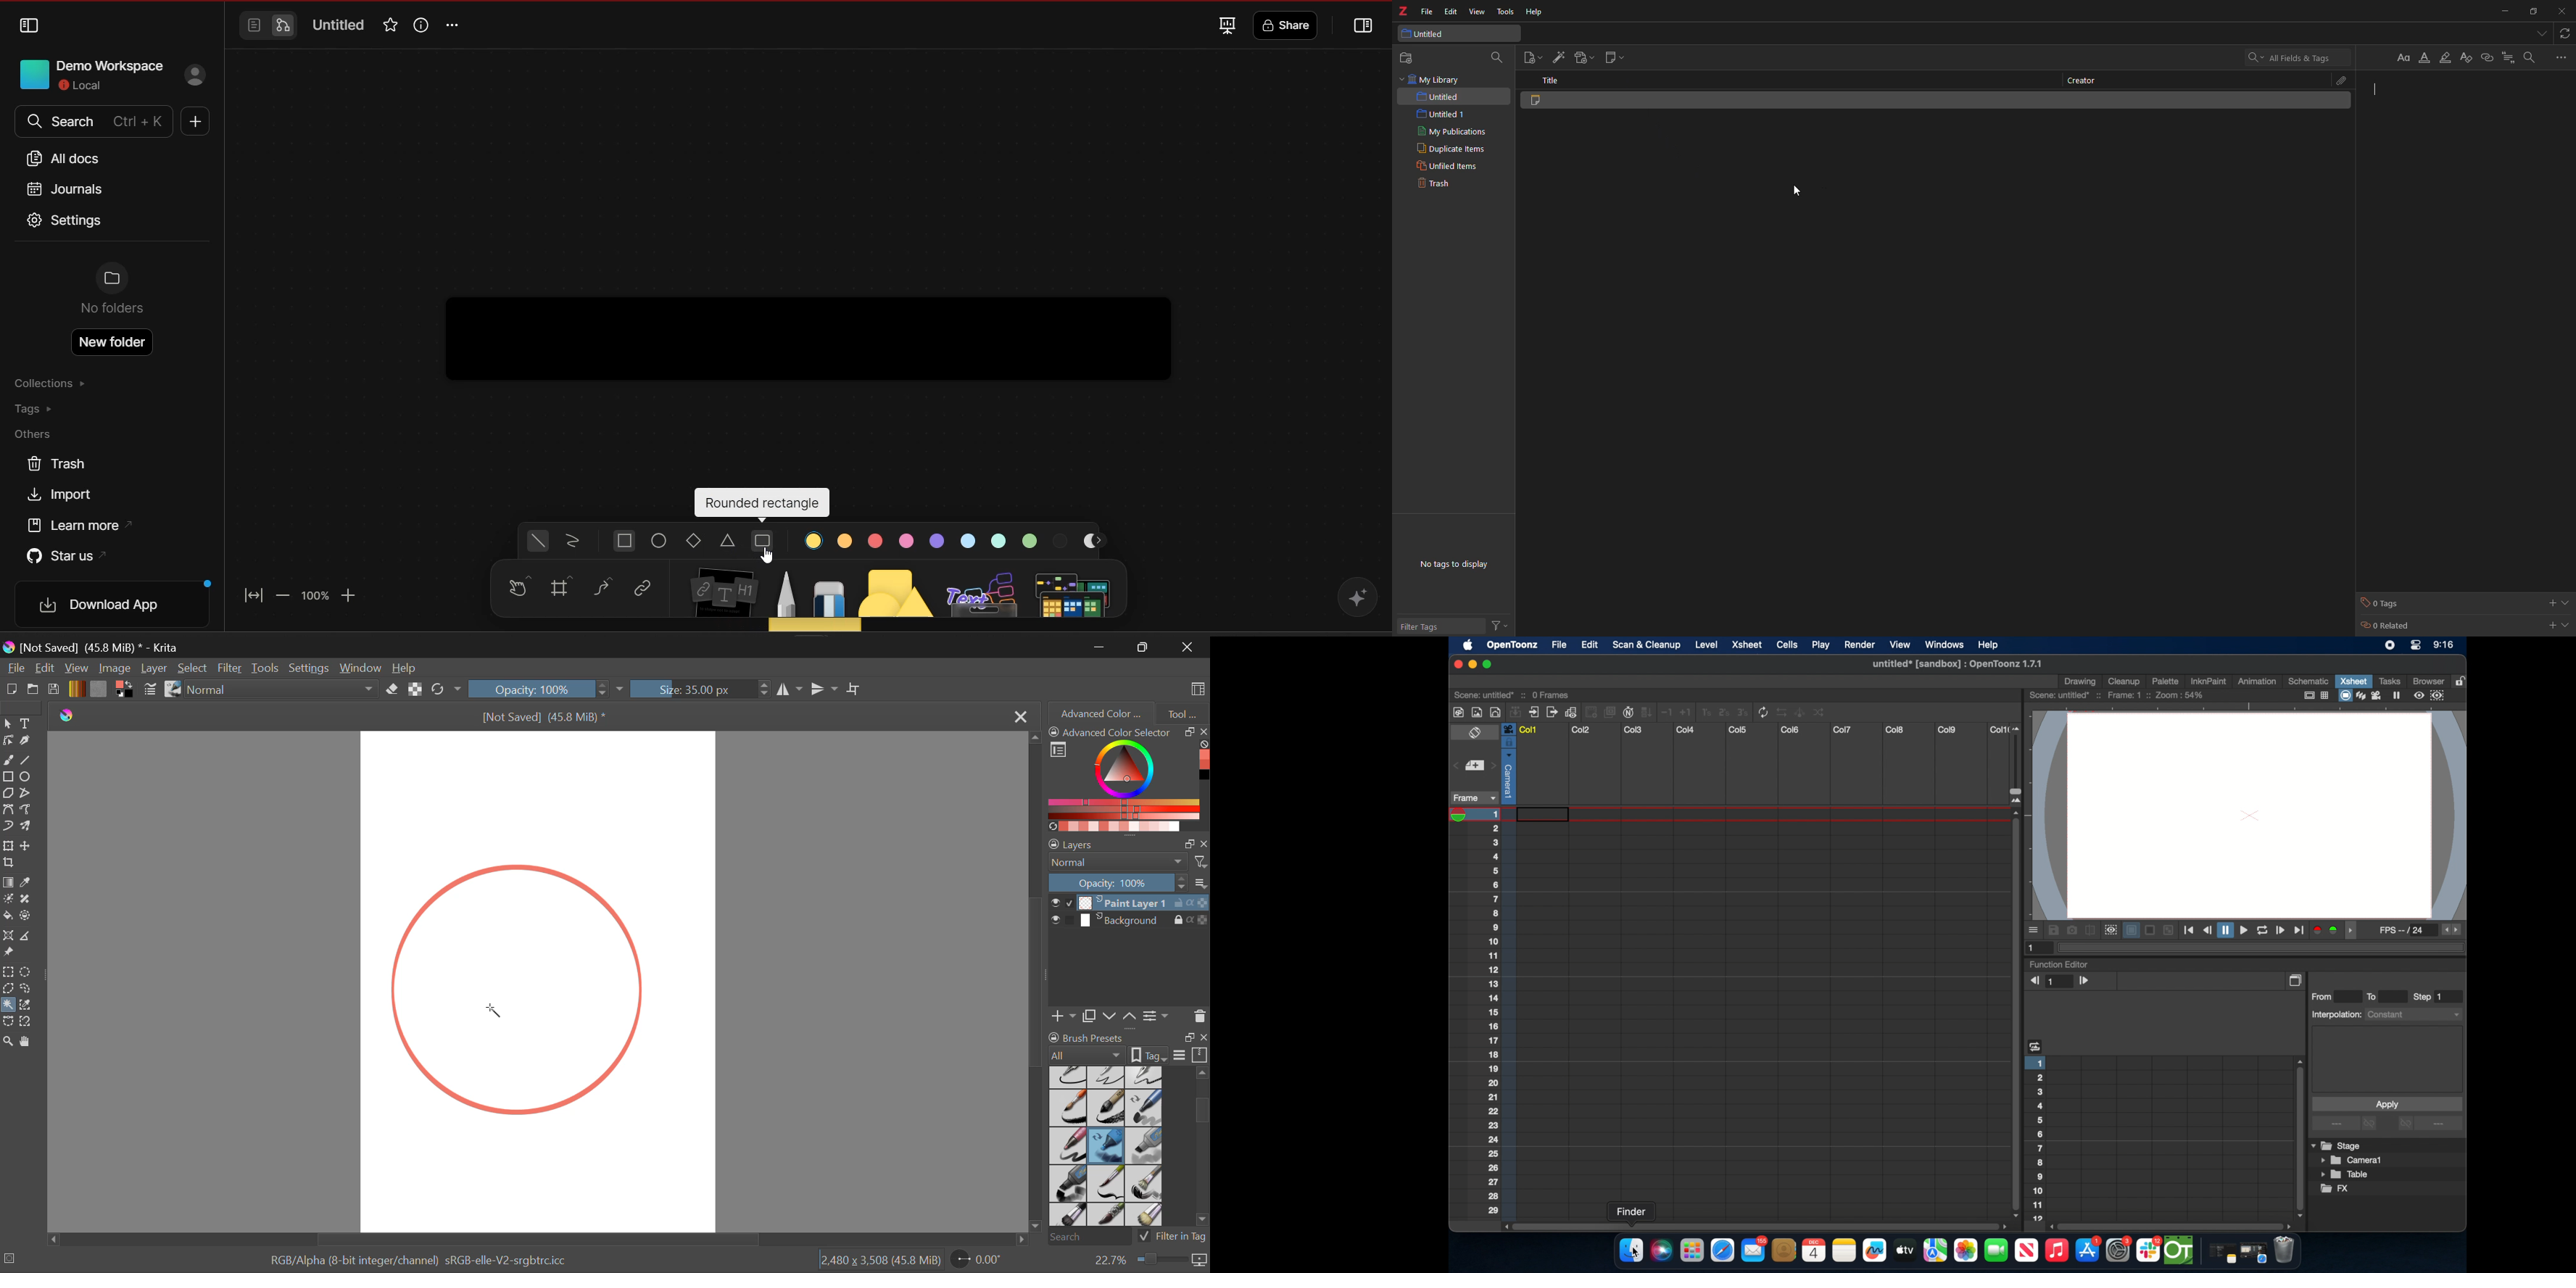 This screenshot has width=2576, height=1288. What do you see at coordinates (1462, 815) in the screenshot?
I see `playhead` at bounding box center [1462, 815].